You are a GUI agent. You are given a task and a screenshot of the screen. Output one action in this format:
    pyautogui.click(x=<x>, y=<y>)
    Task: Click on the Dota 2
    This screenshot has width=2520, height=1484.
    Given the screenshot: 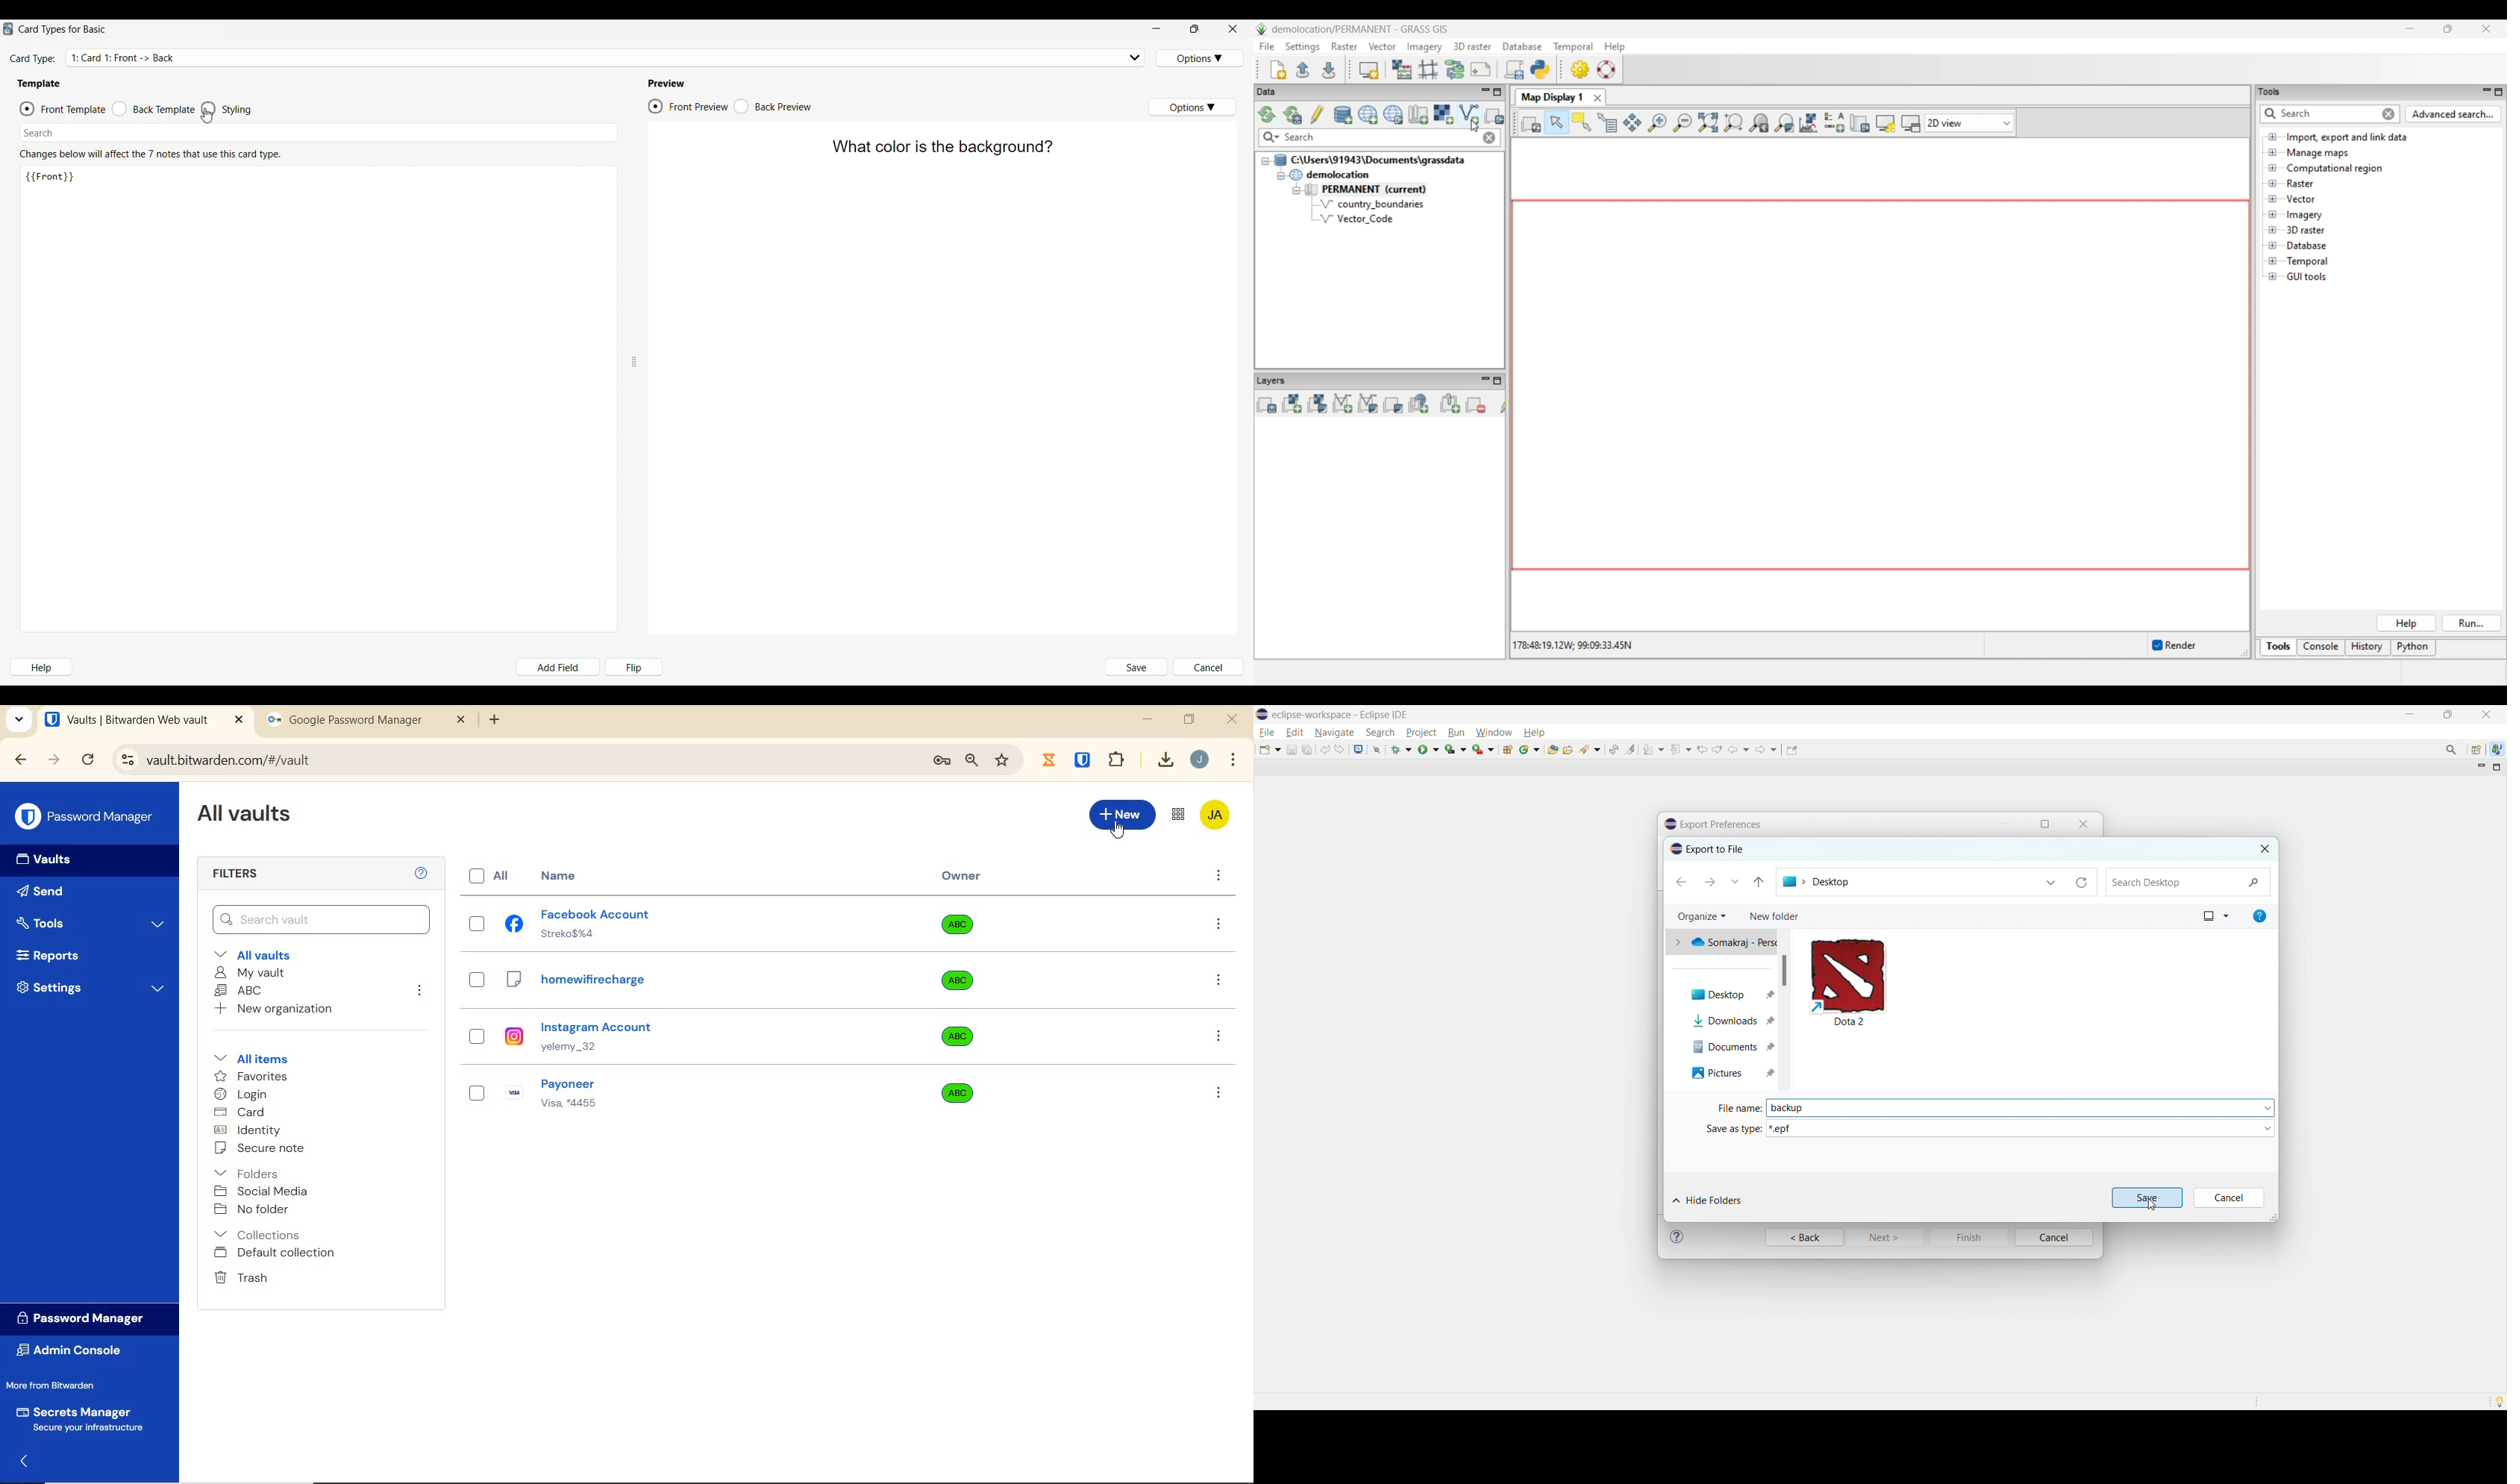 What is the action you would take?
    pyautogui.click(x=1880, y=983)
    